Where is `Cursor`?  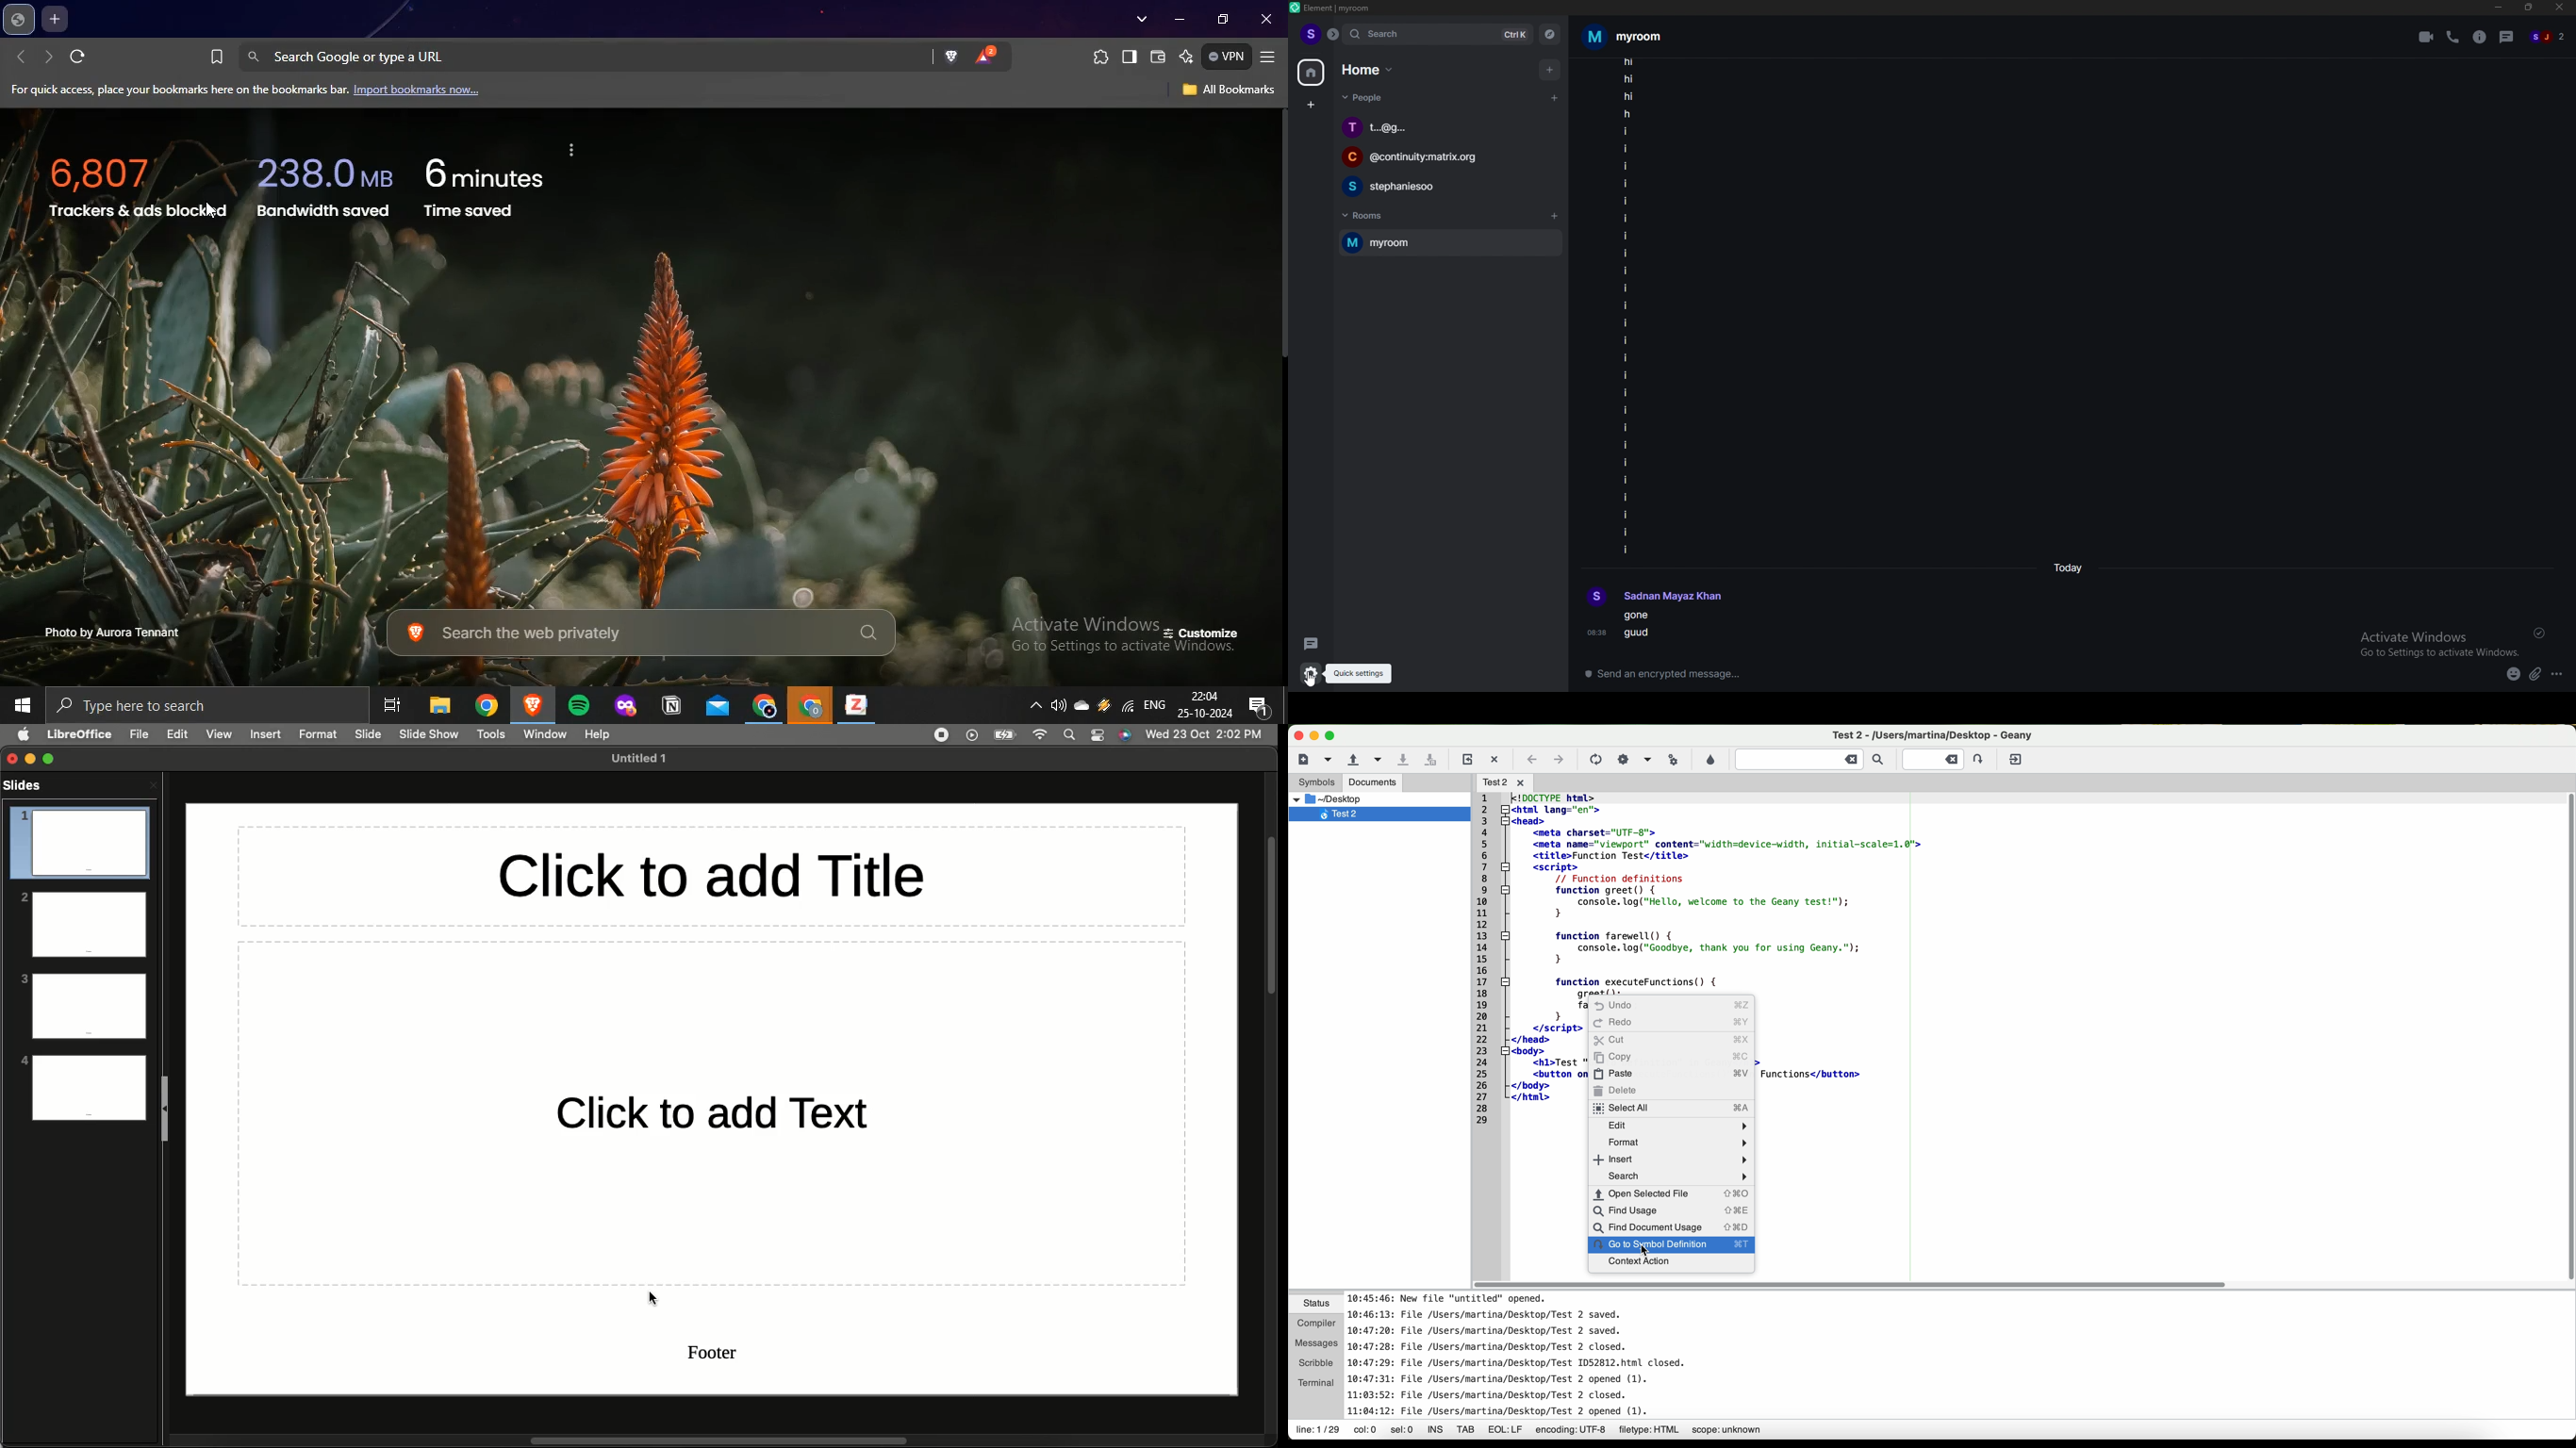 Cursor is located at coordinates (653, 1302).